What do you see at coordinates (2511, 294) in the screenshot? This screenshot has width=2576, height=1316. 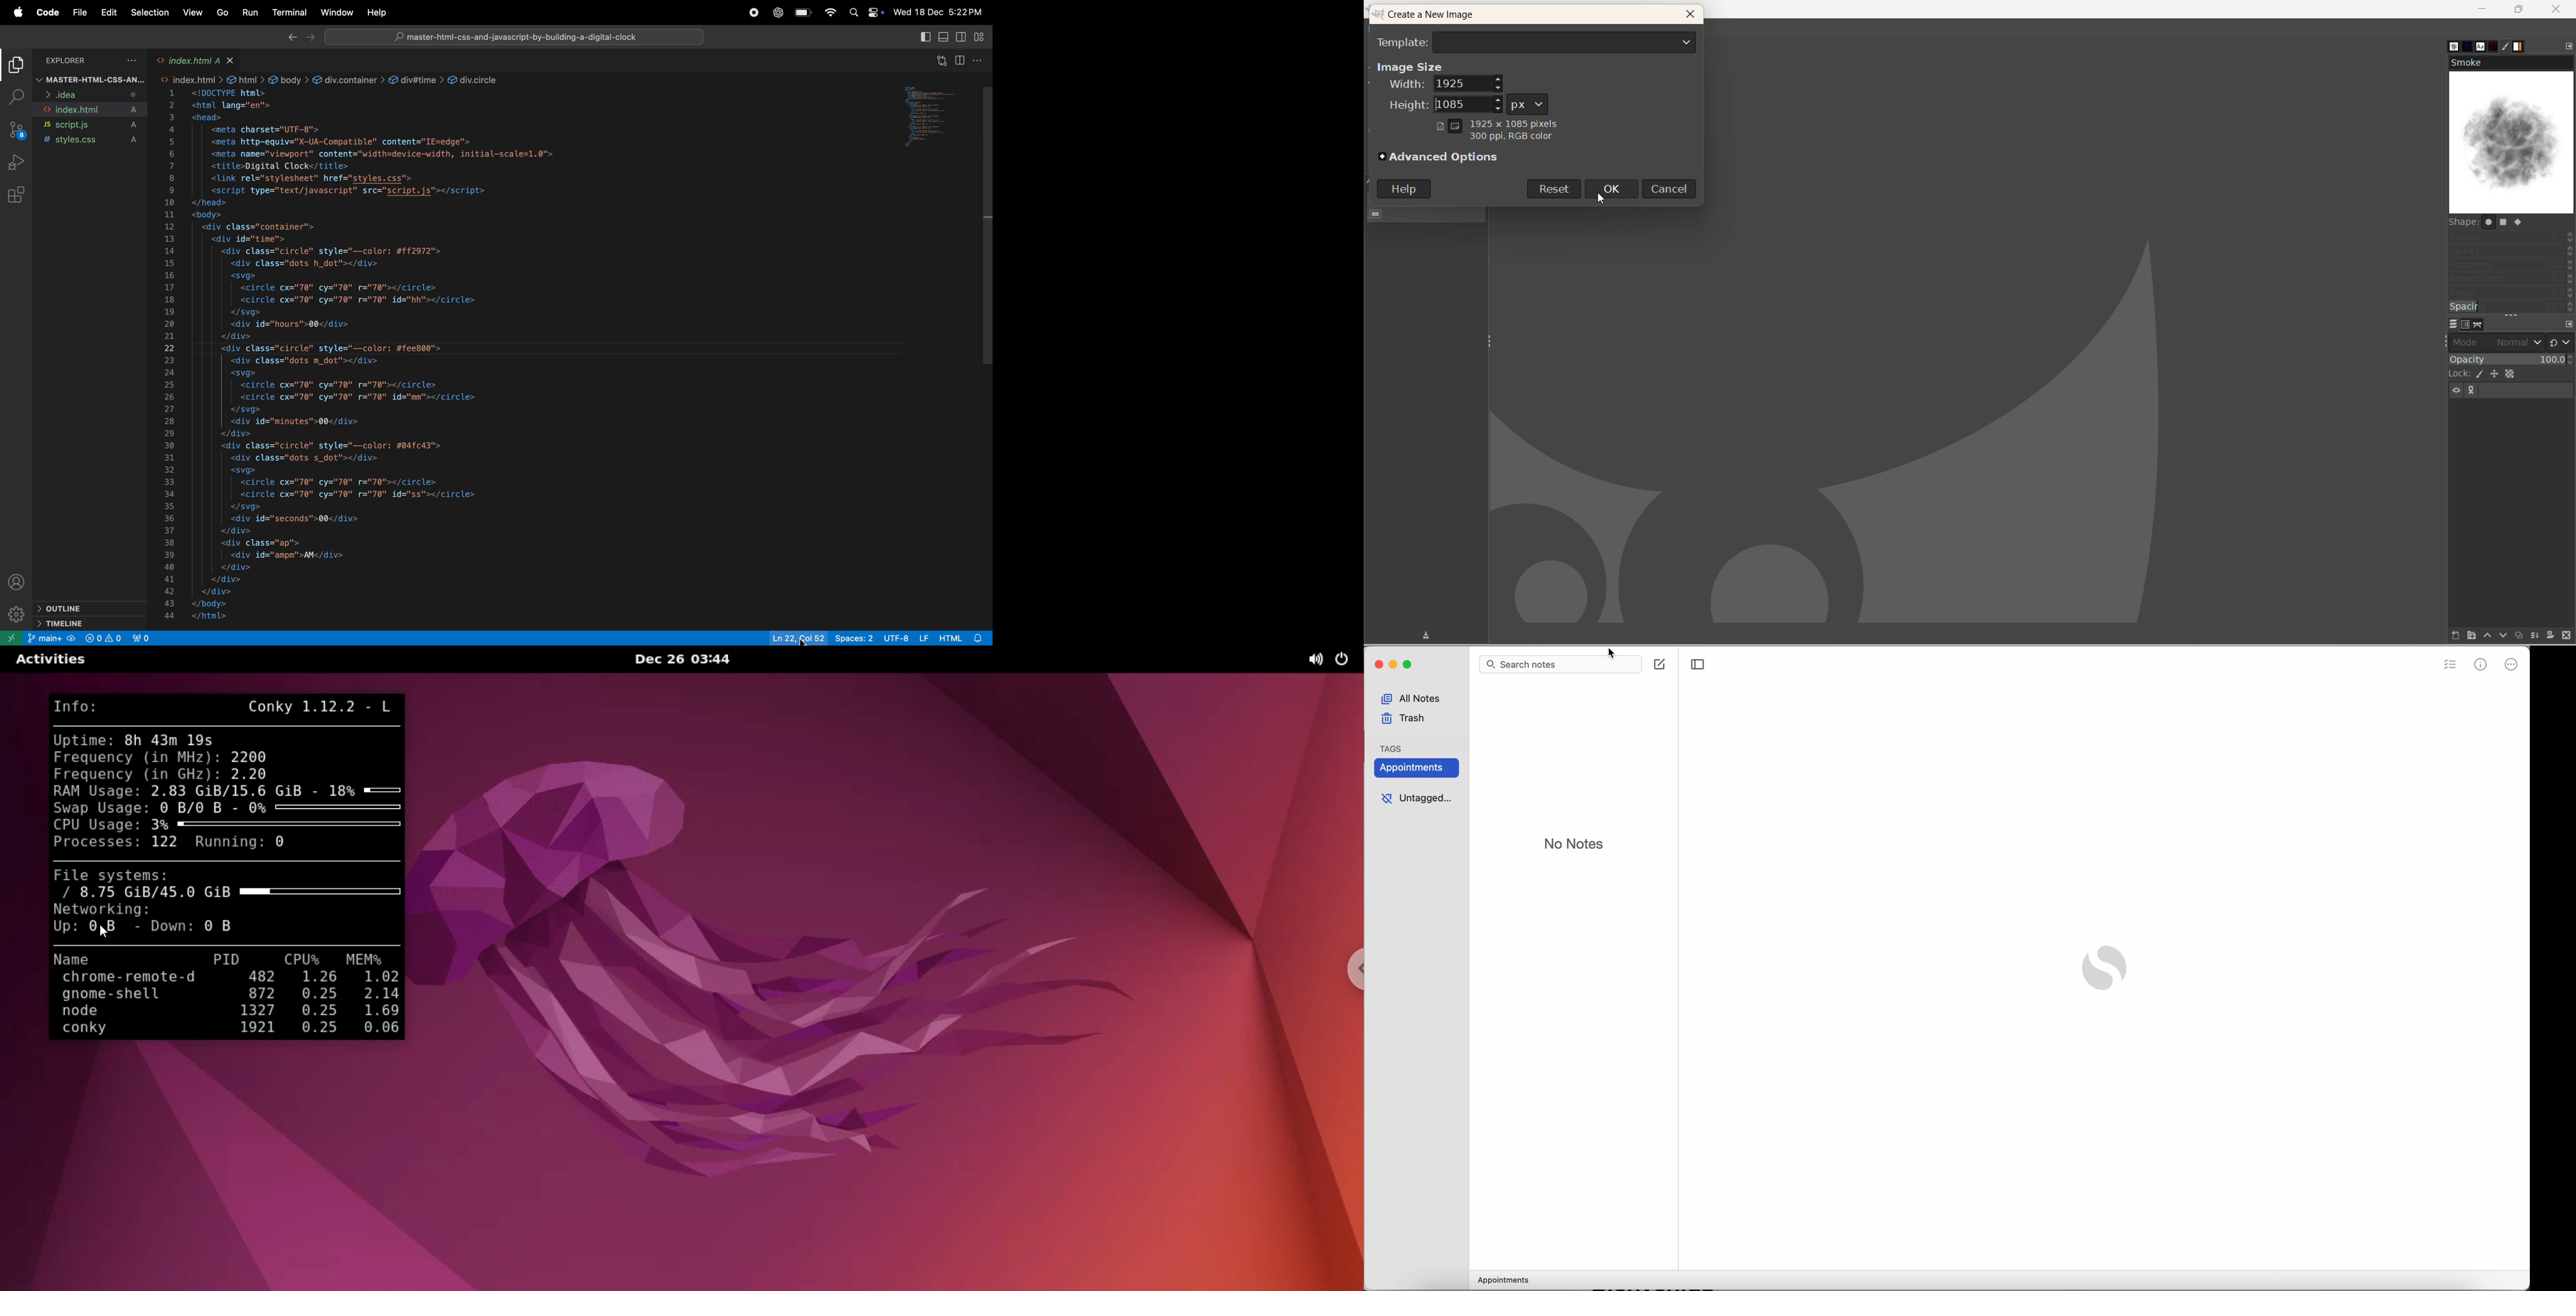 I see `angle` at bounding box center [2511, 294].